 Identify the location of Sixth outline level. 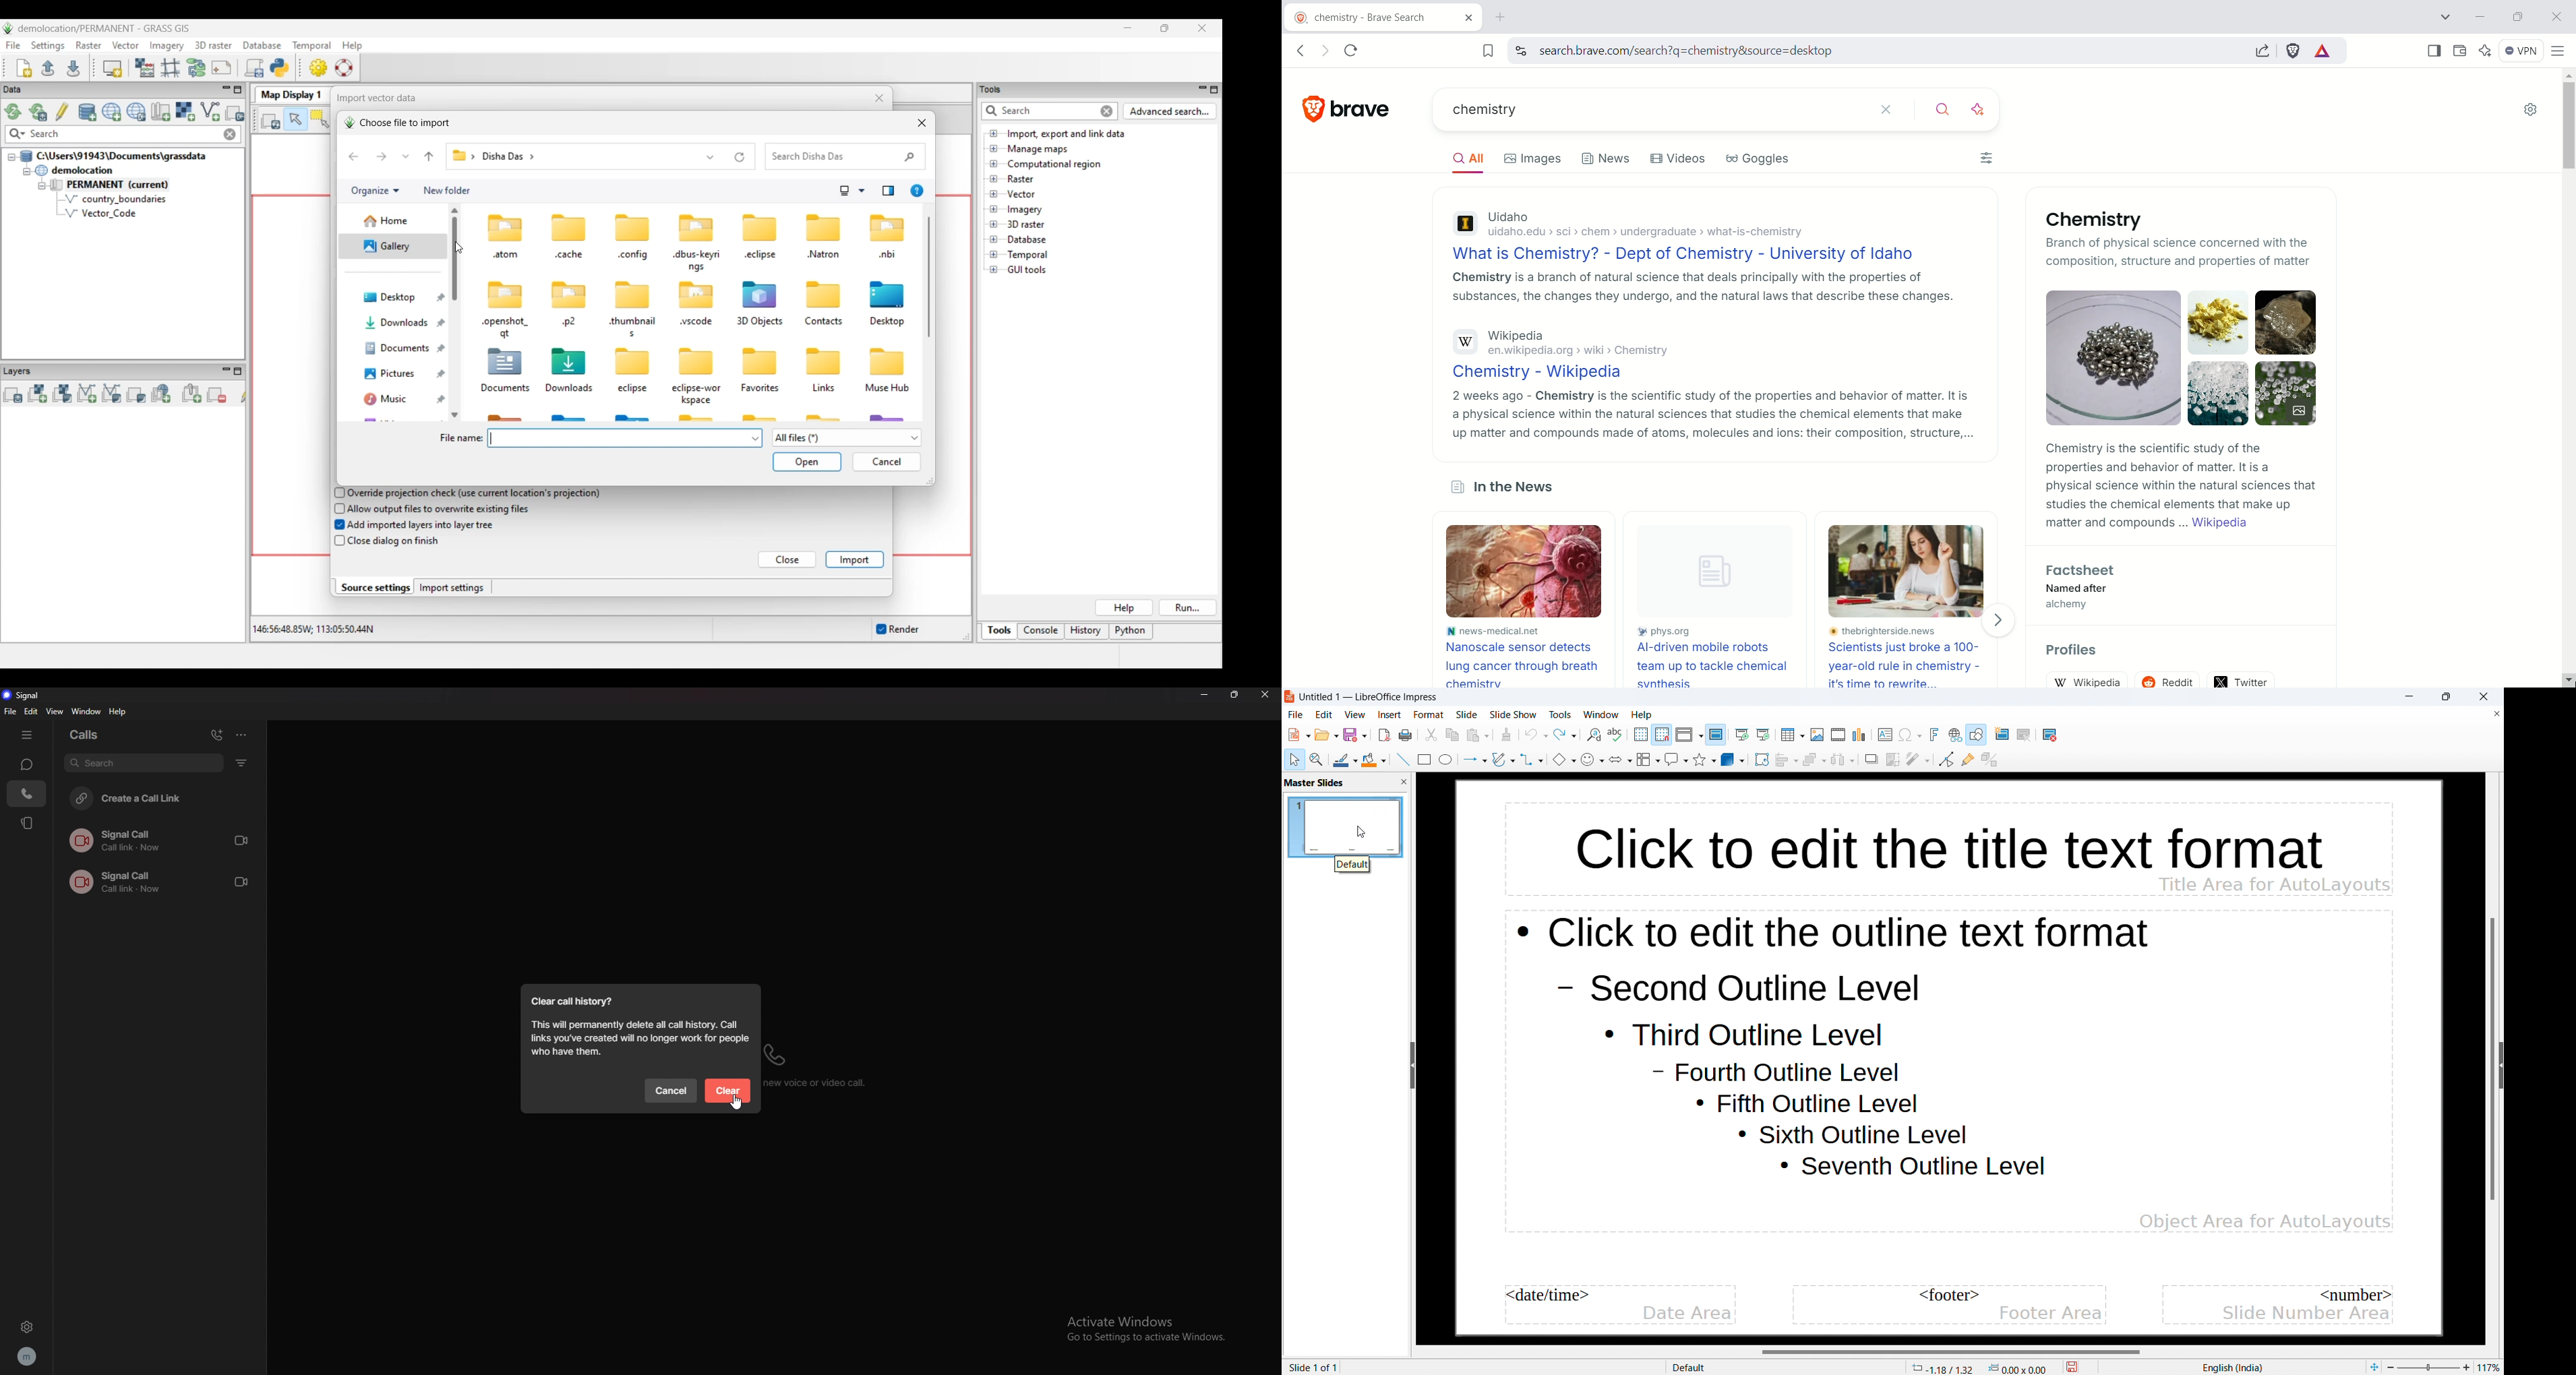
(1853, 1135).